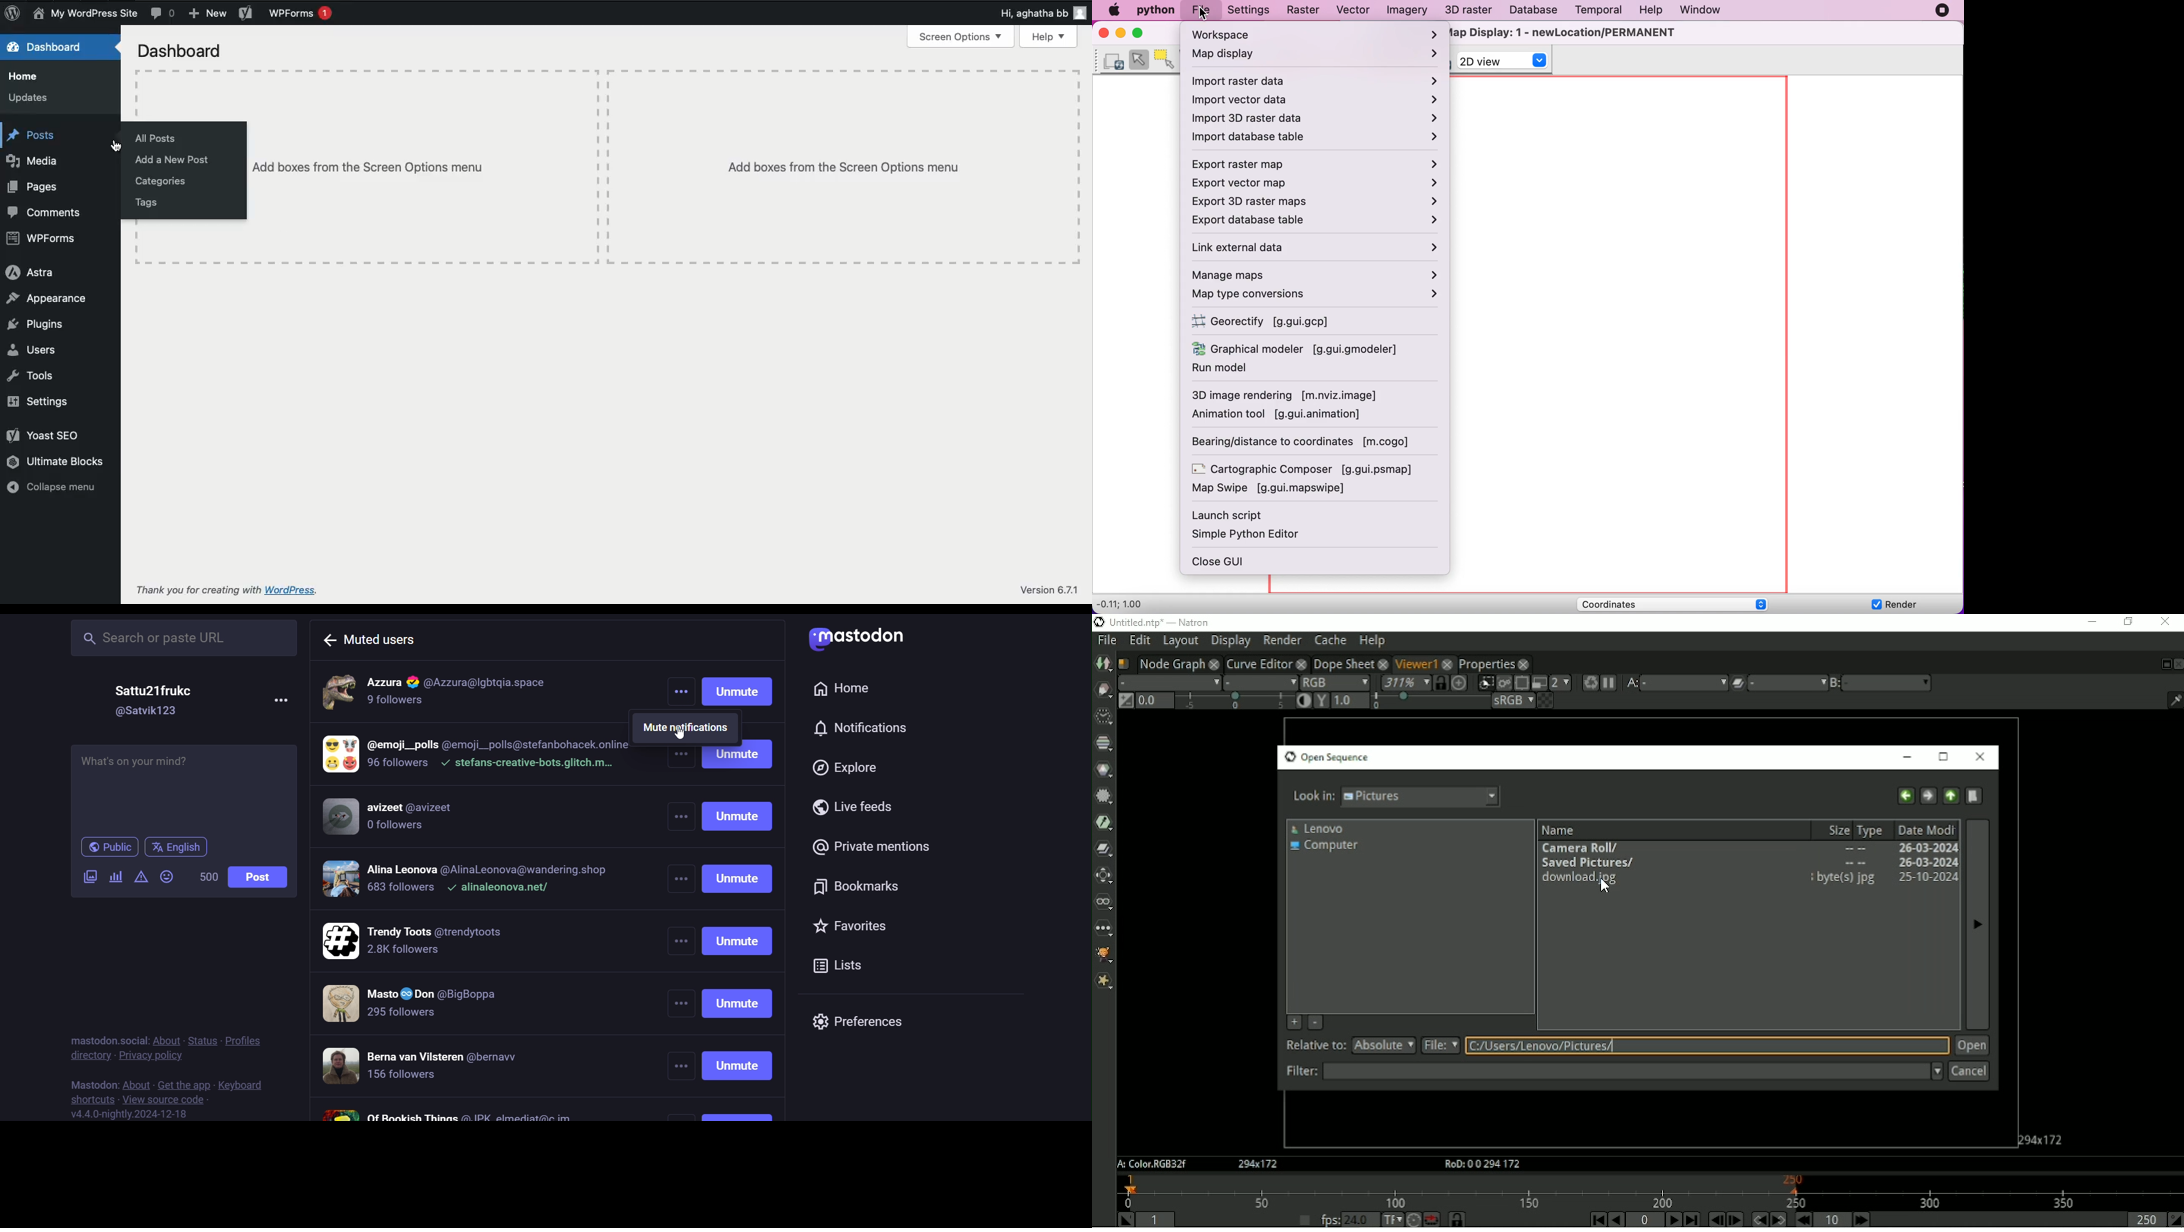  Describe the element at coordinates (1373, 640) in the screenshot. I see `Help` at that location.